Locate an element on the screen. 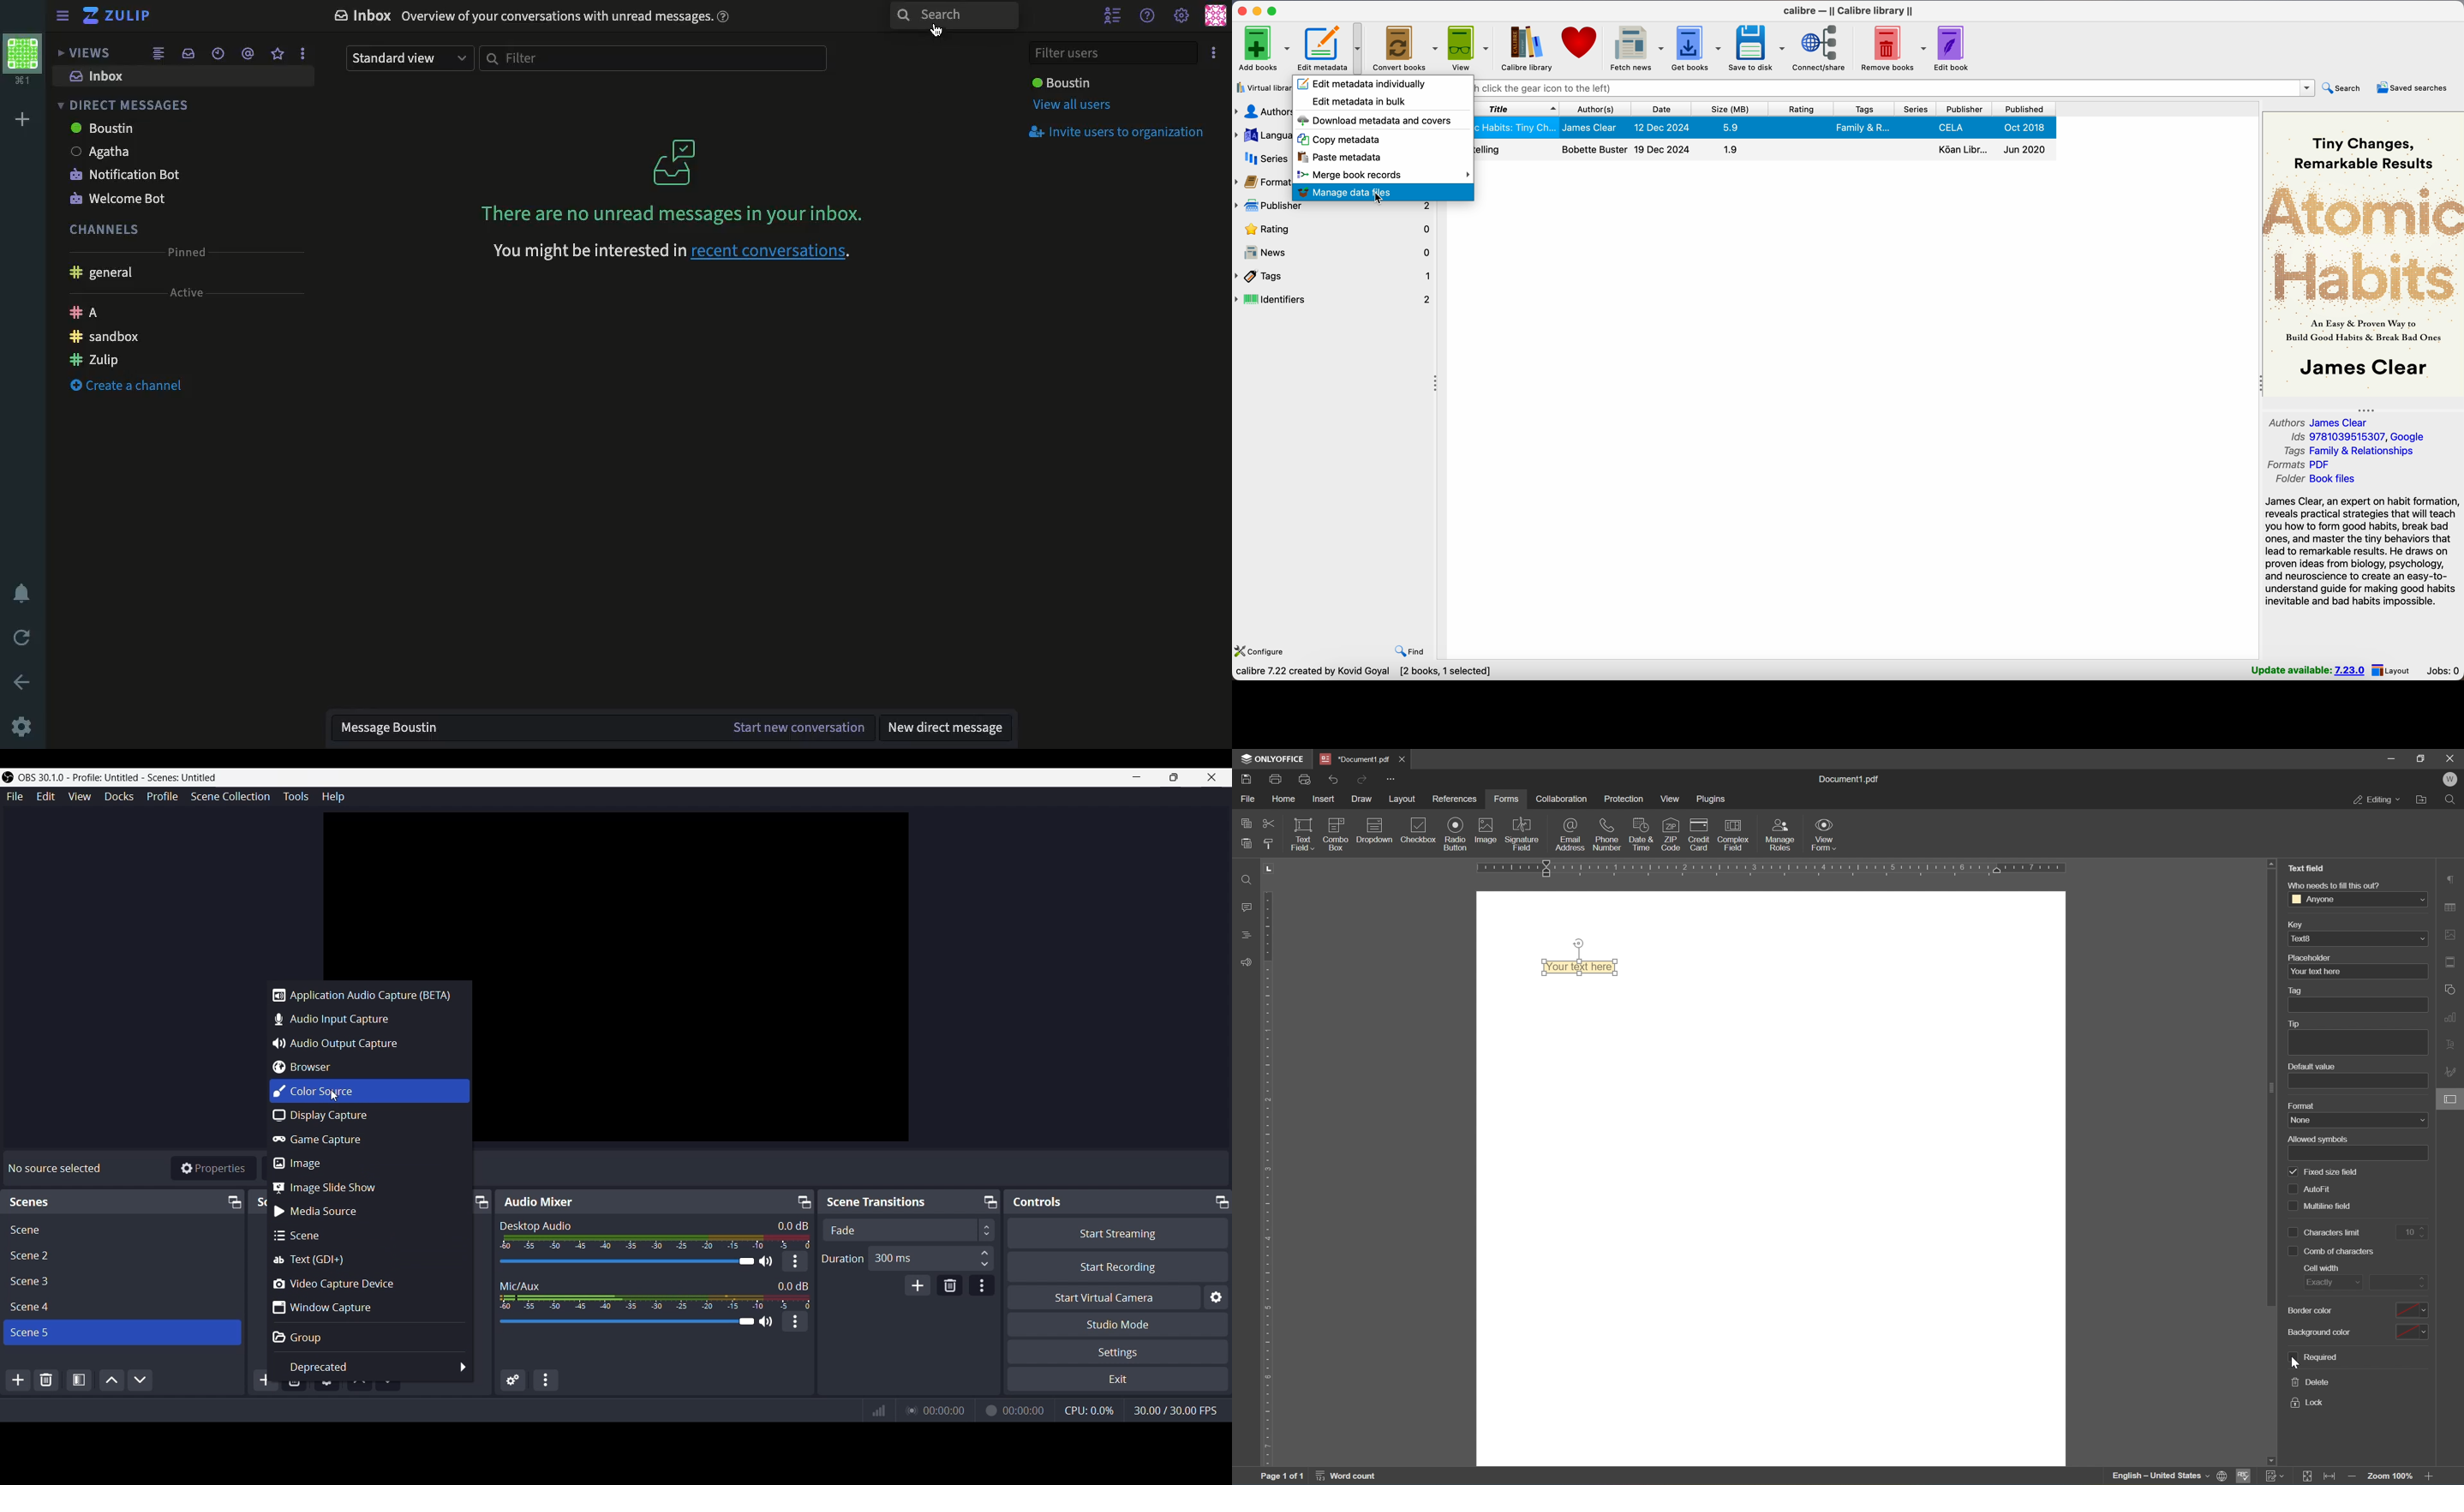 The height and width of the screenshot is (1512, 2464). Calibre 7.22 created by Kovid Goyal [2 books] is located at coordinates (1338, 673).